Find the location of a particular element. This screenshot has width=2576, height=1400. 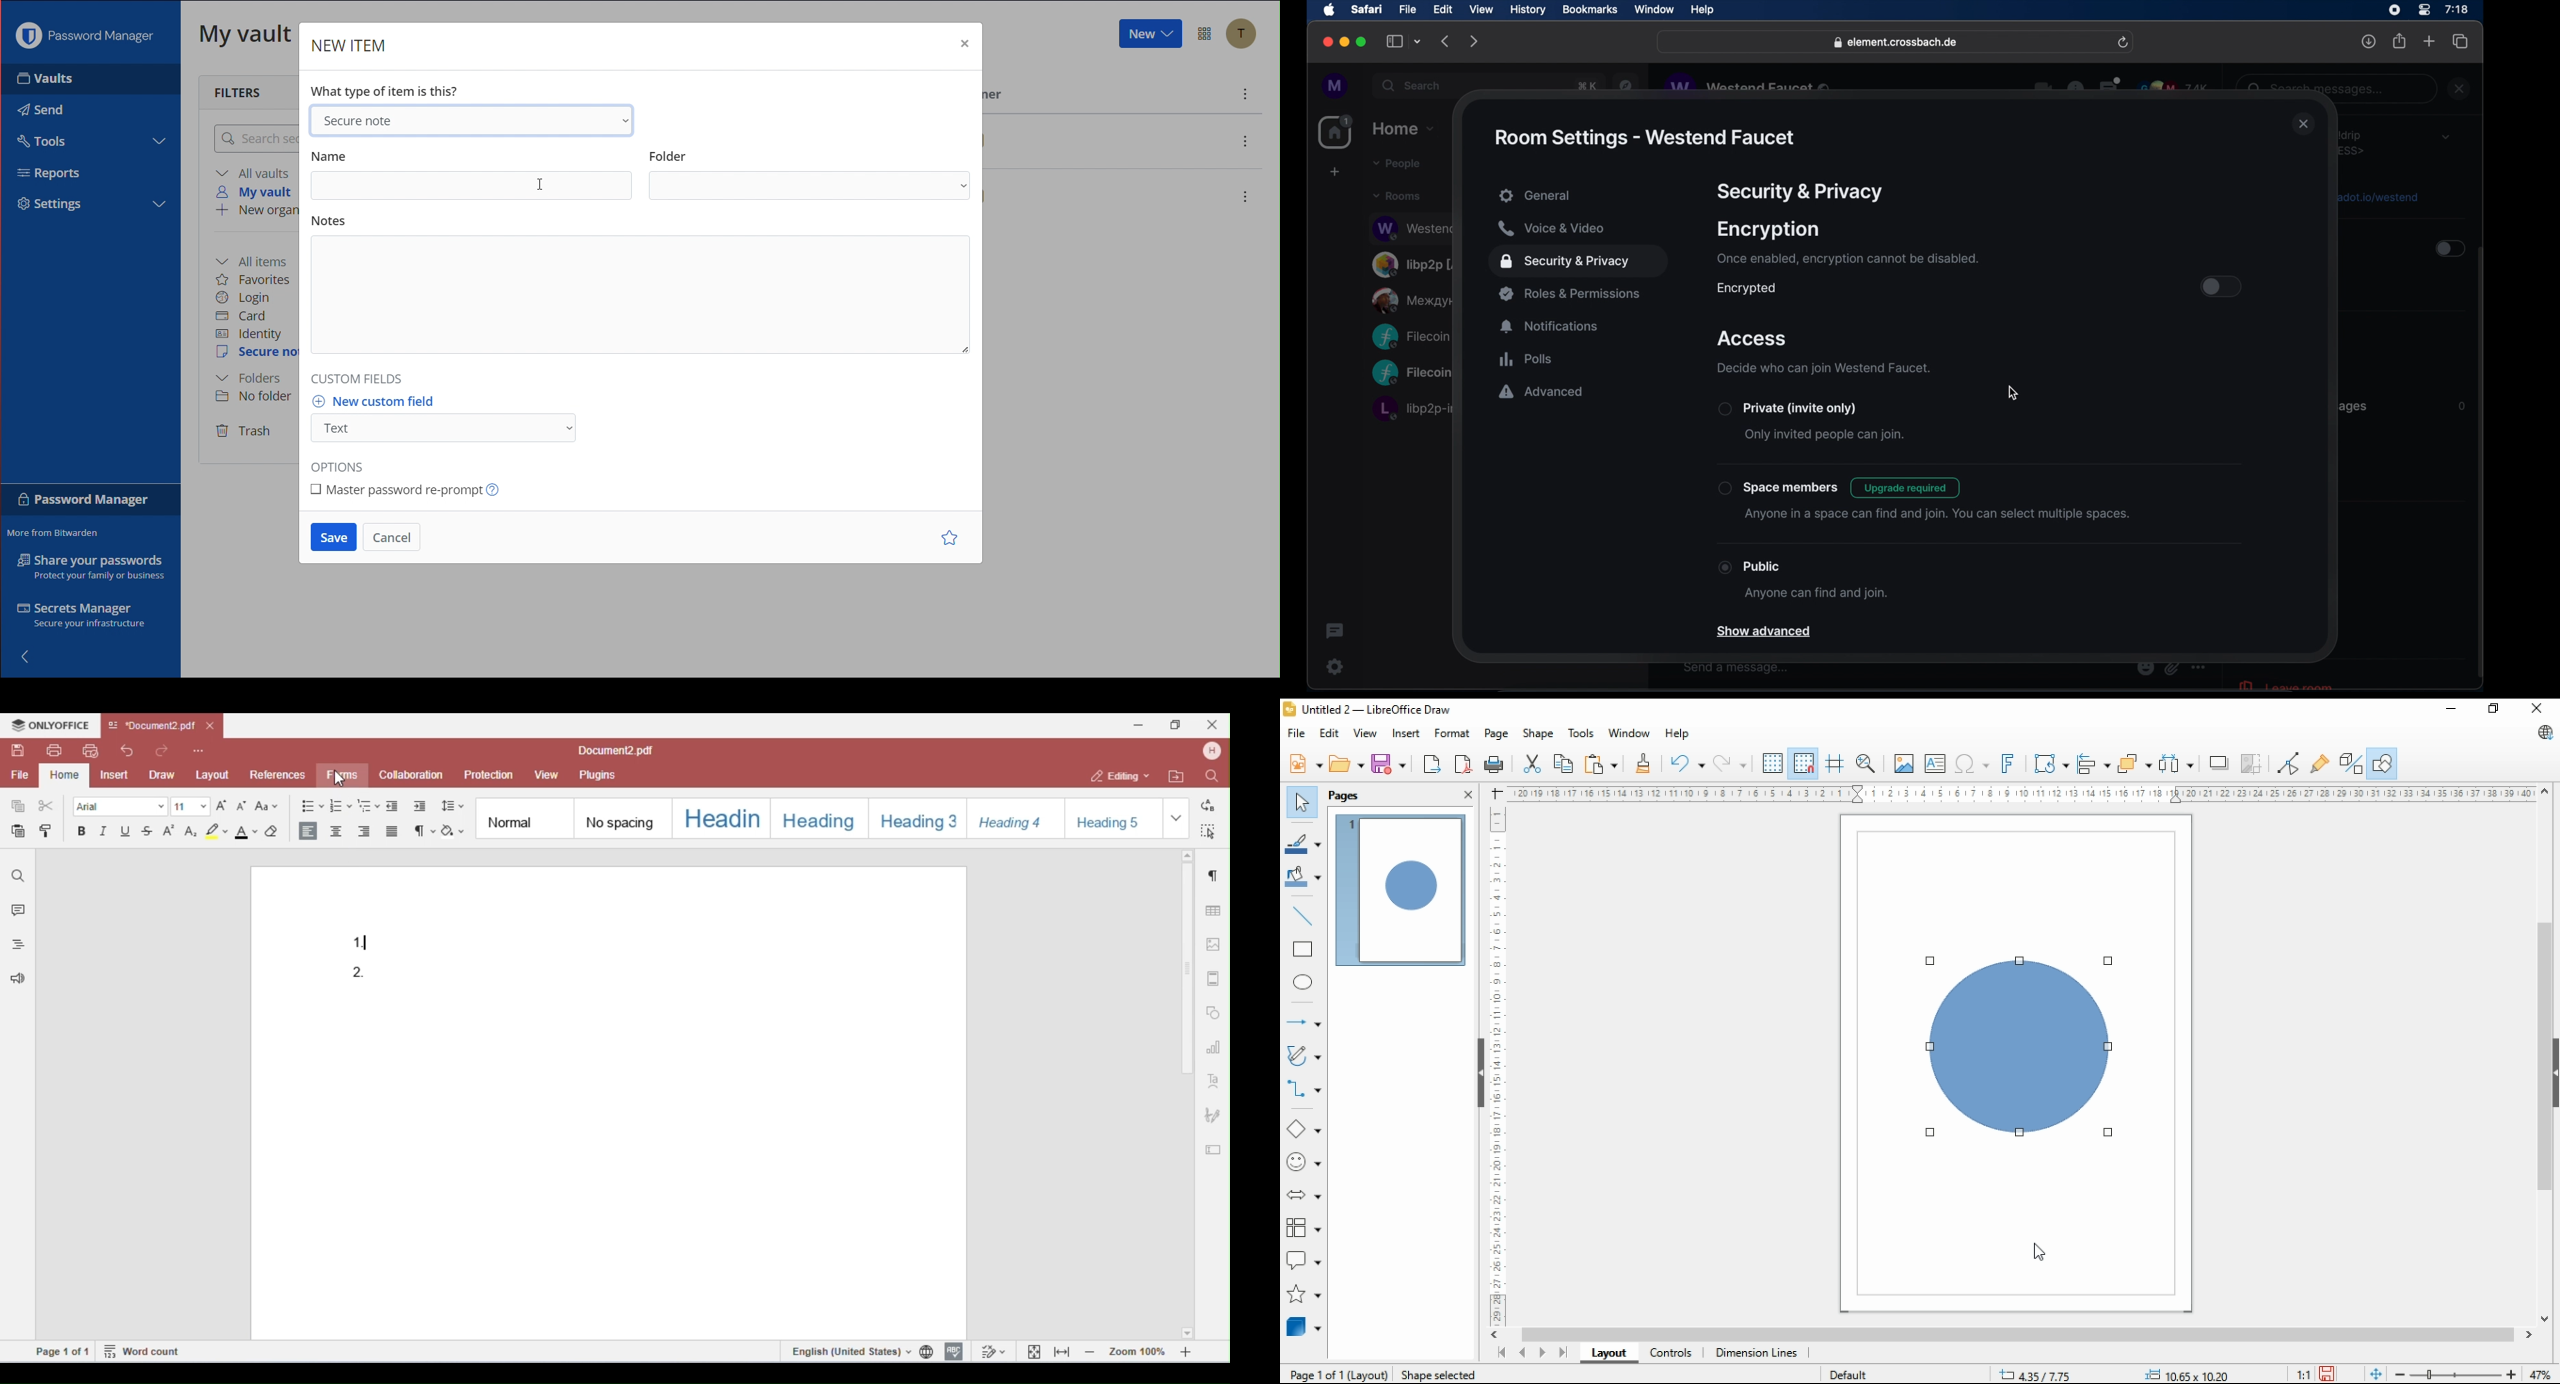

zoom factor is located at coordinates (2538, 1372).